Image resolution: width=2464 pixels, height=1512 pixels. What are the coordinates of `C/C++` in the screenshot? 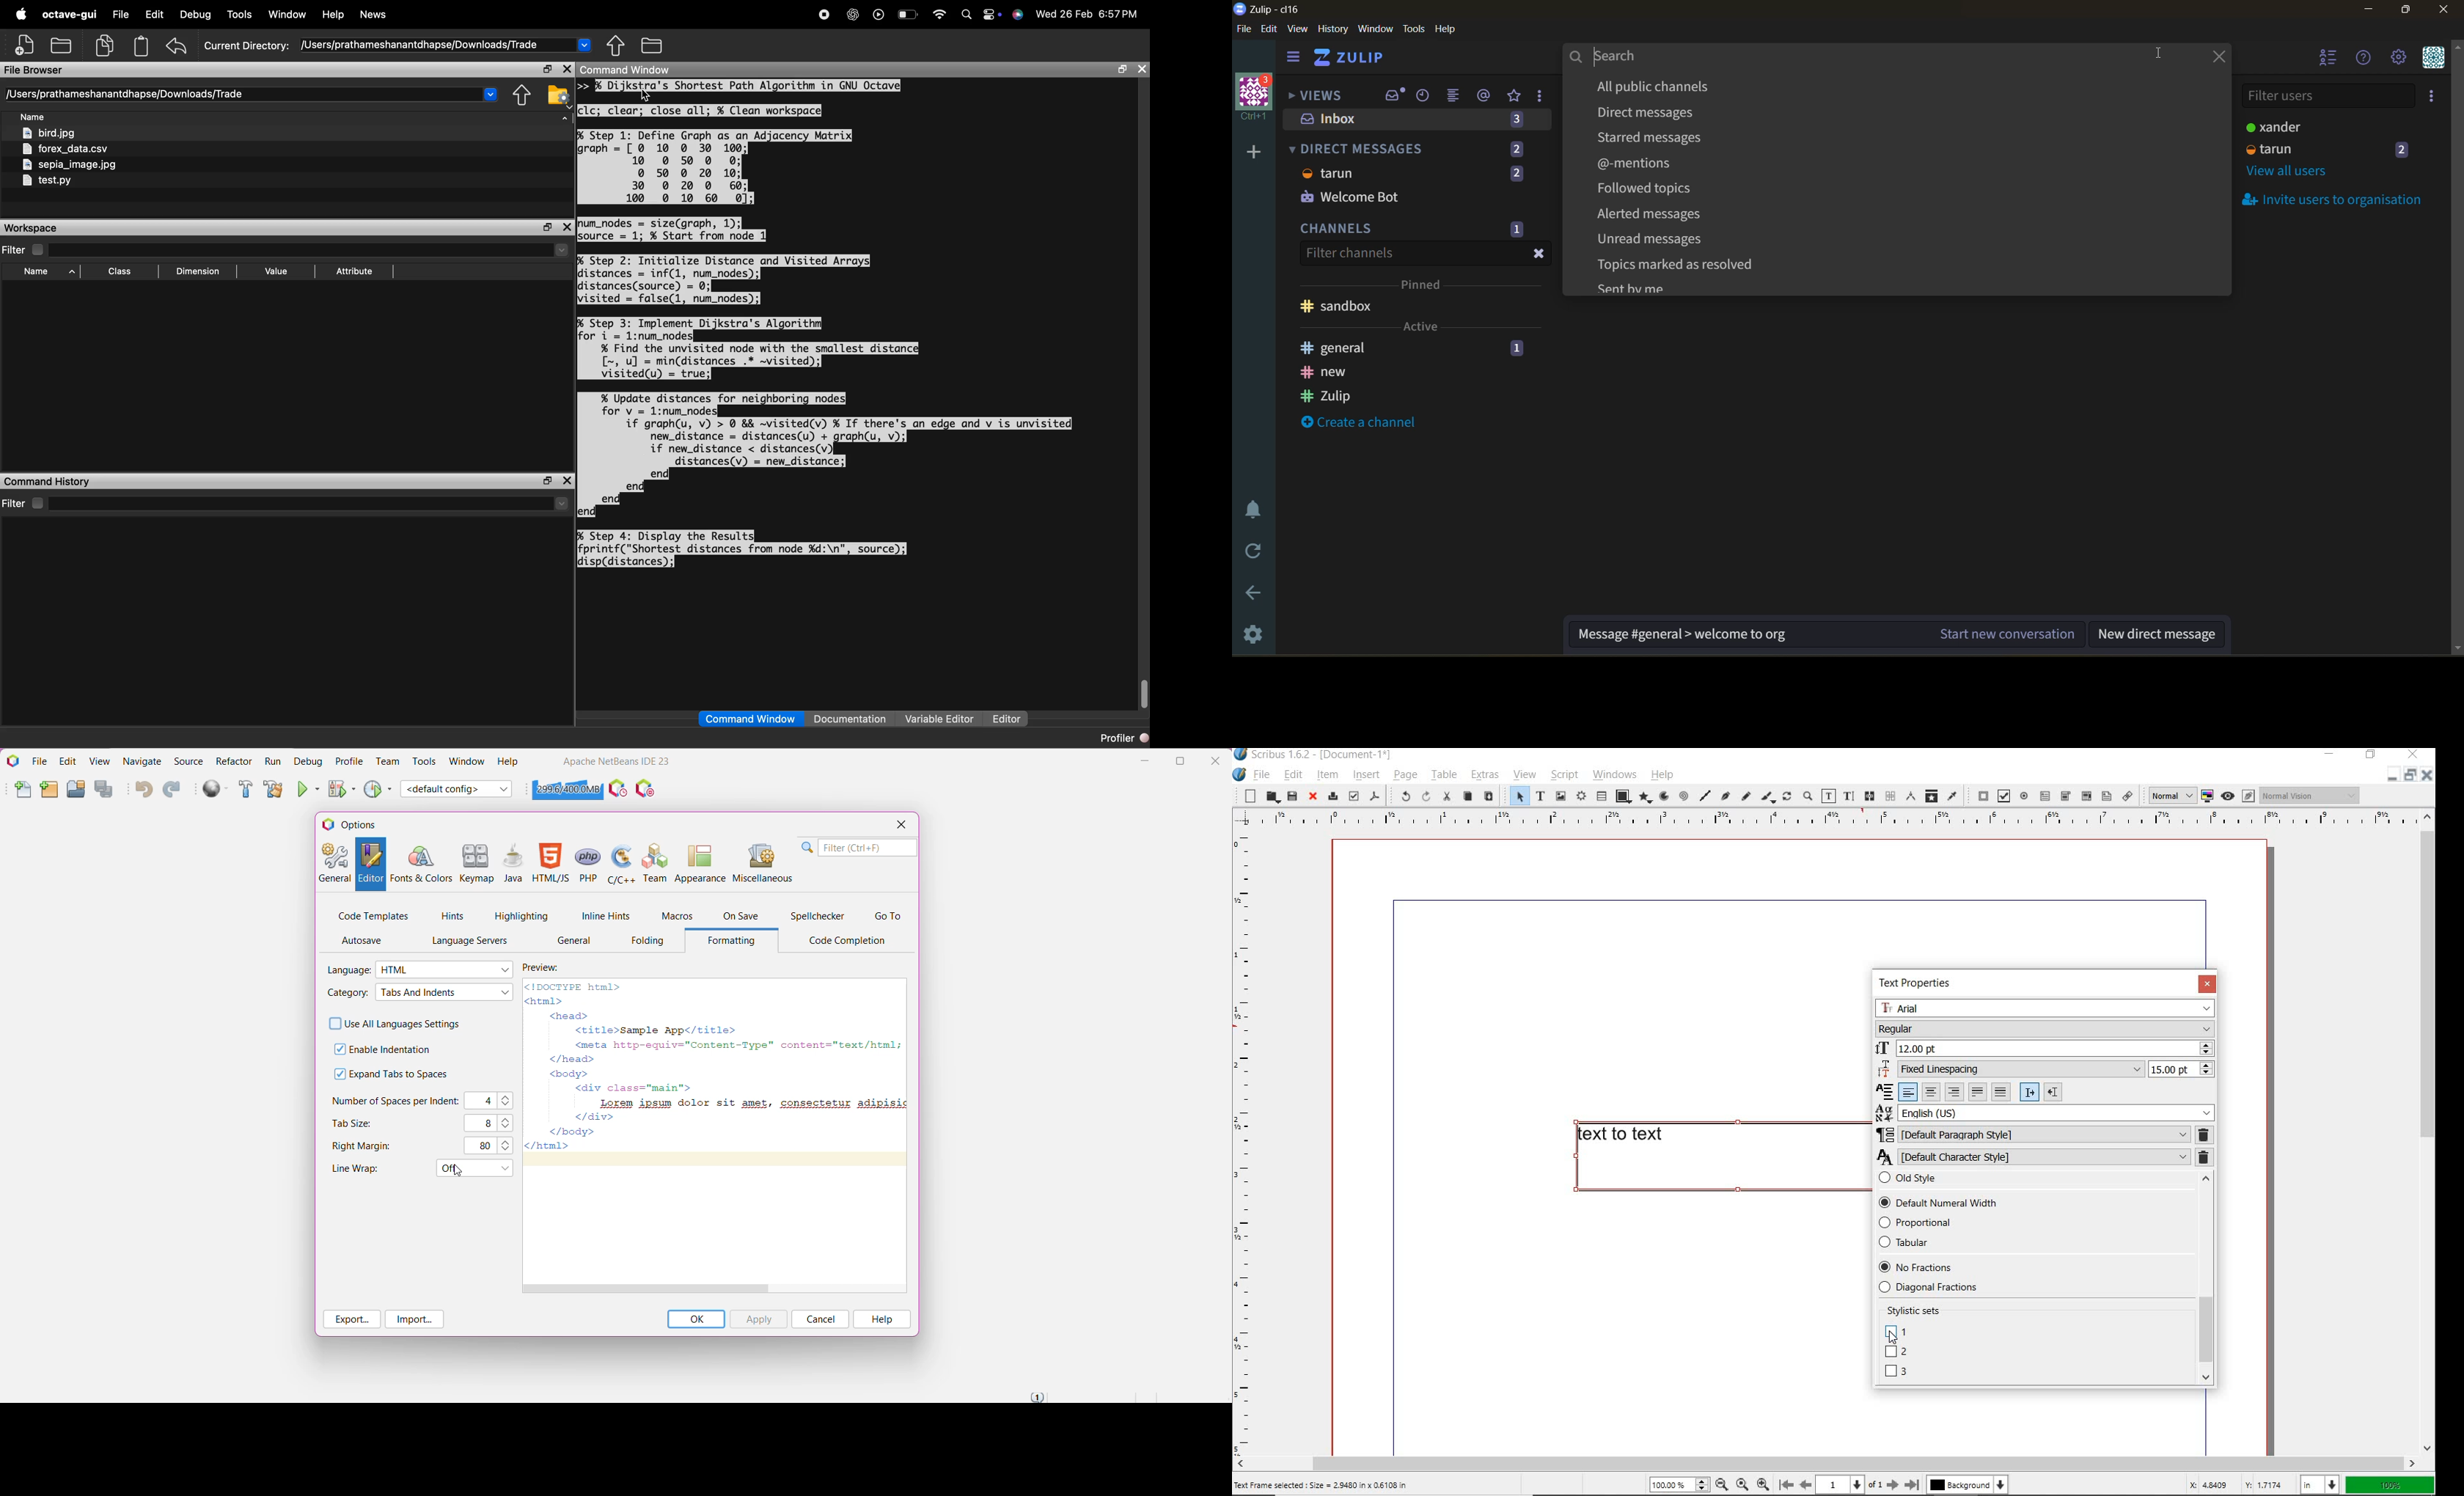 It's located at (620, 863).